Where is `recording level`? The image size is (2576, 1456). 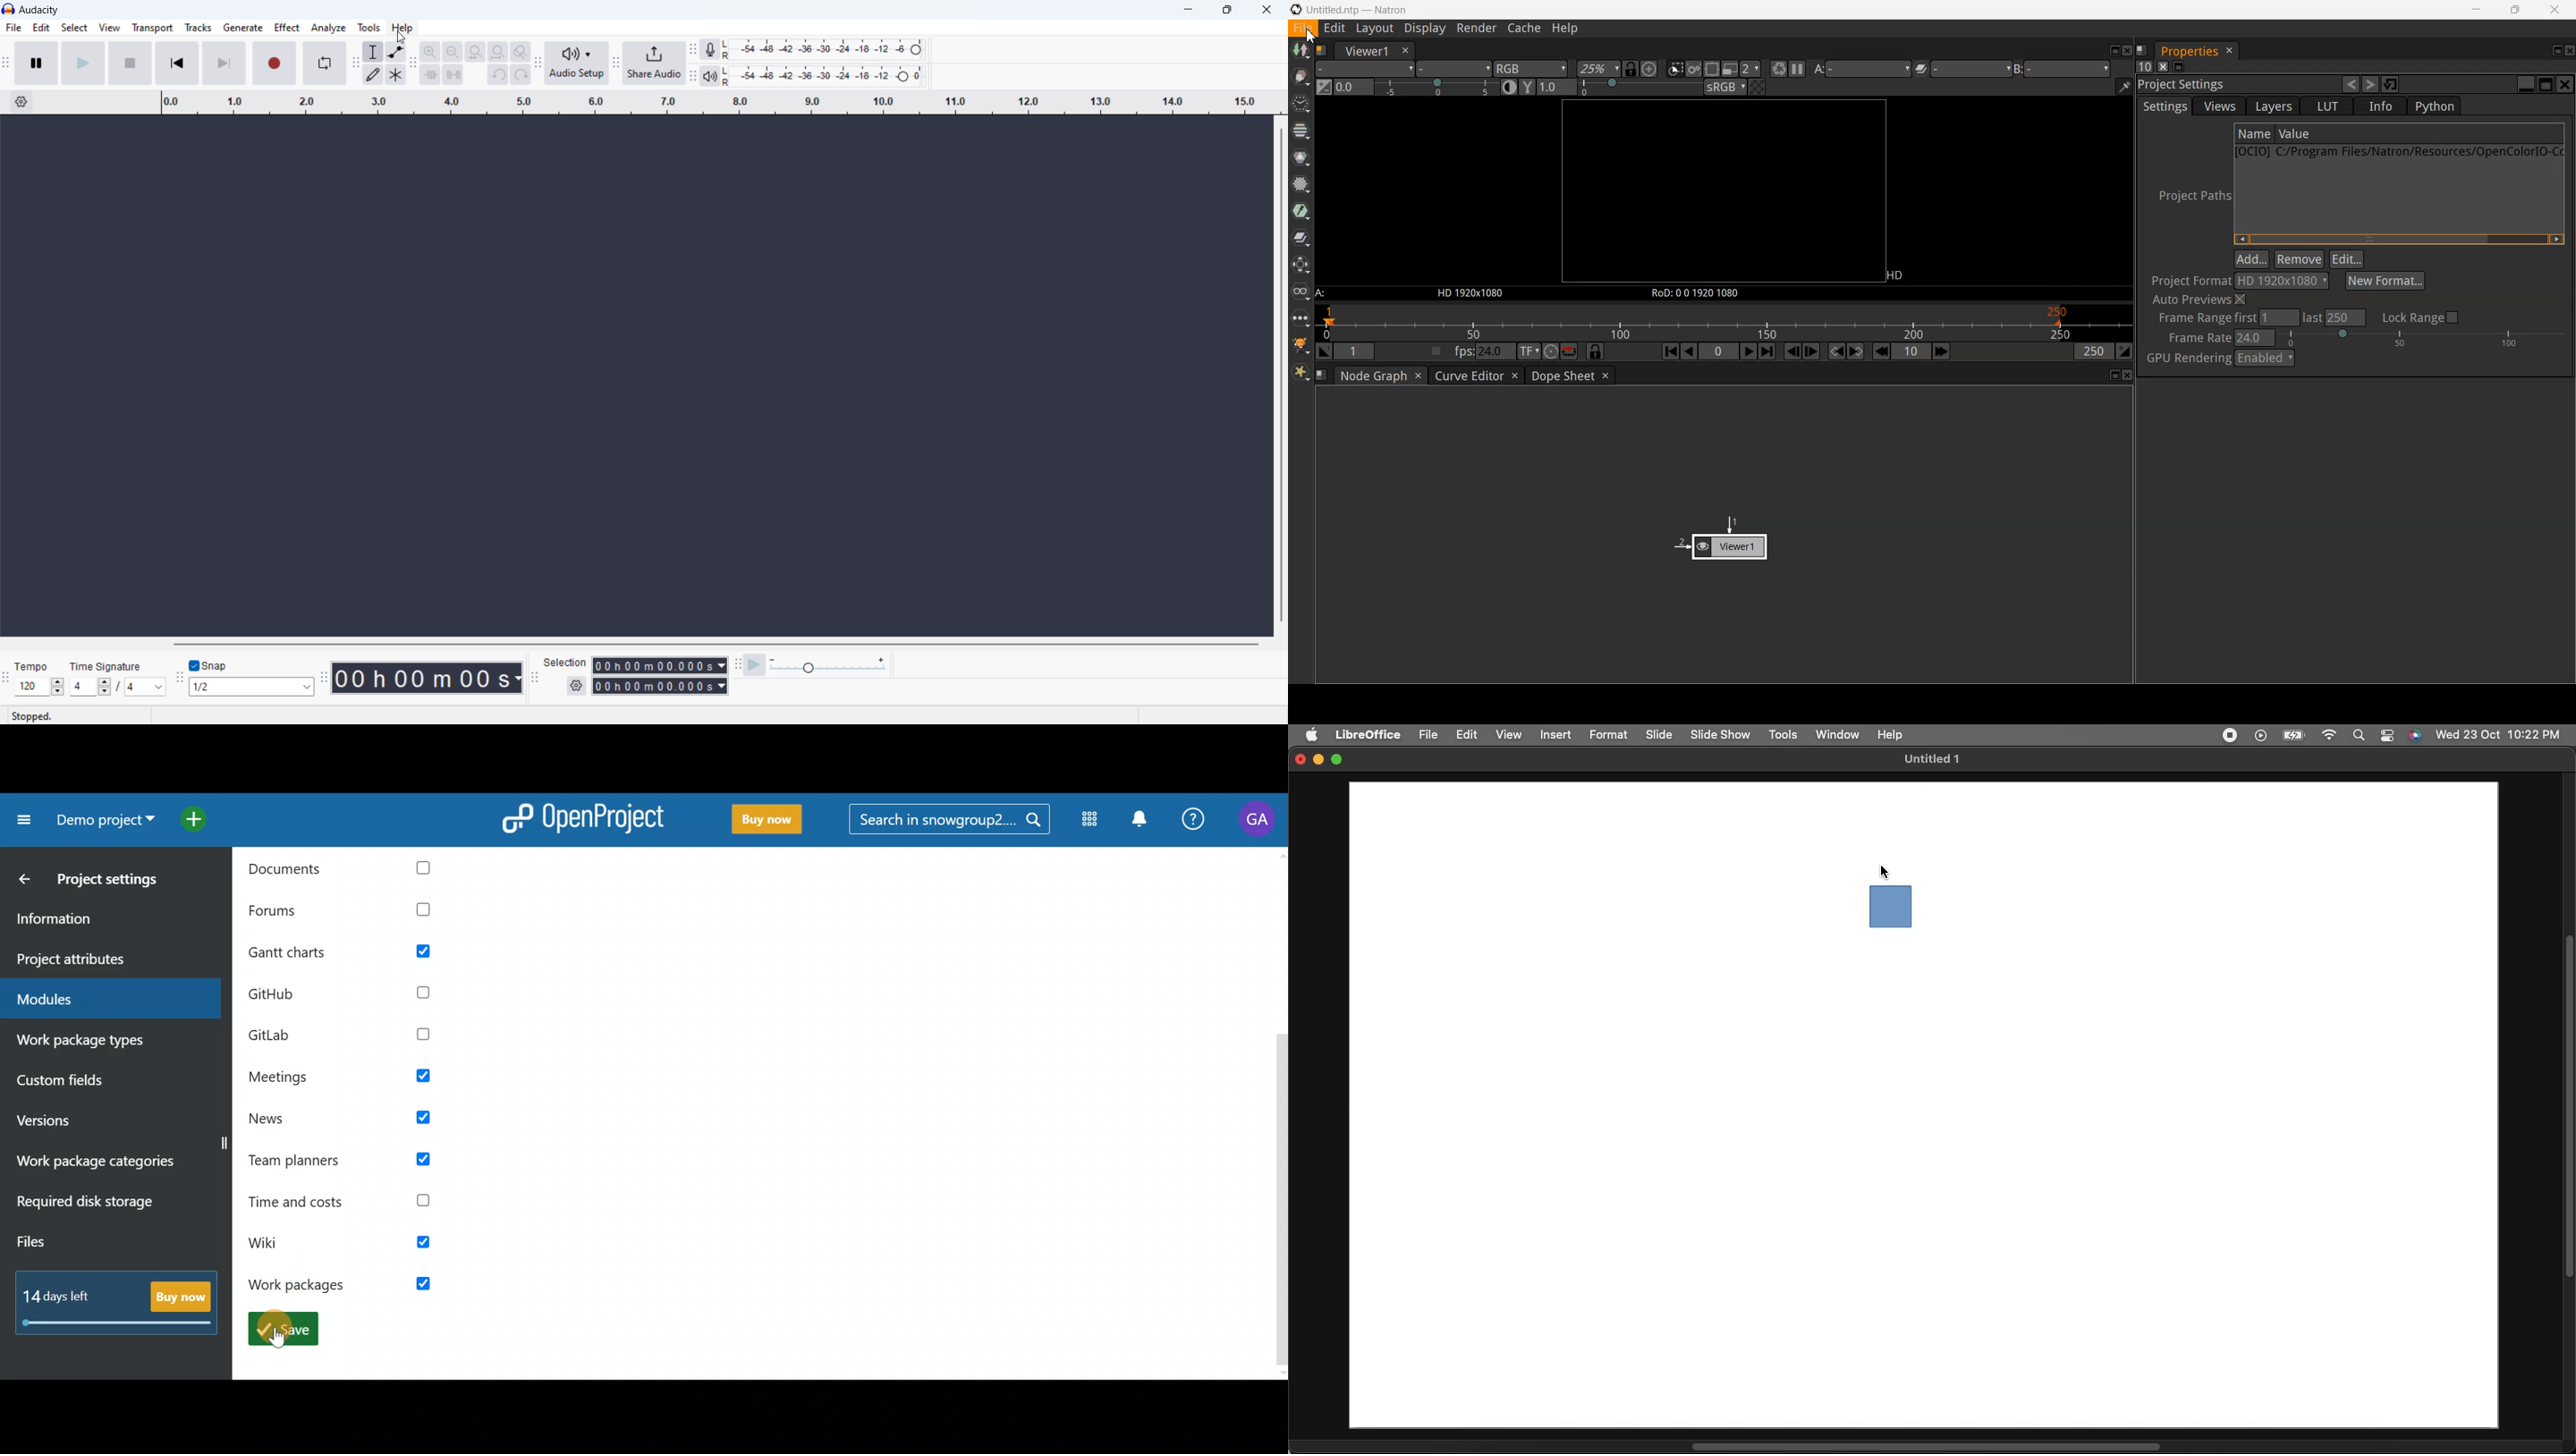
recording level is located at coordinates (822, 50).